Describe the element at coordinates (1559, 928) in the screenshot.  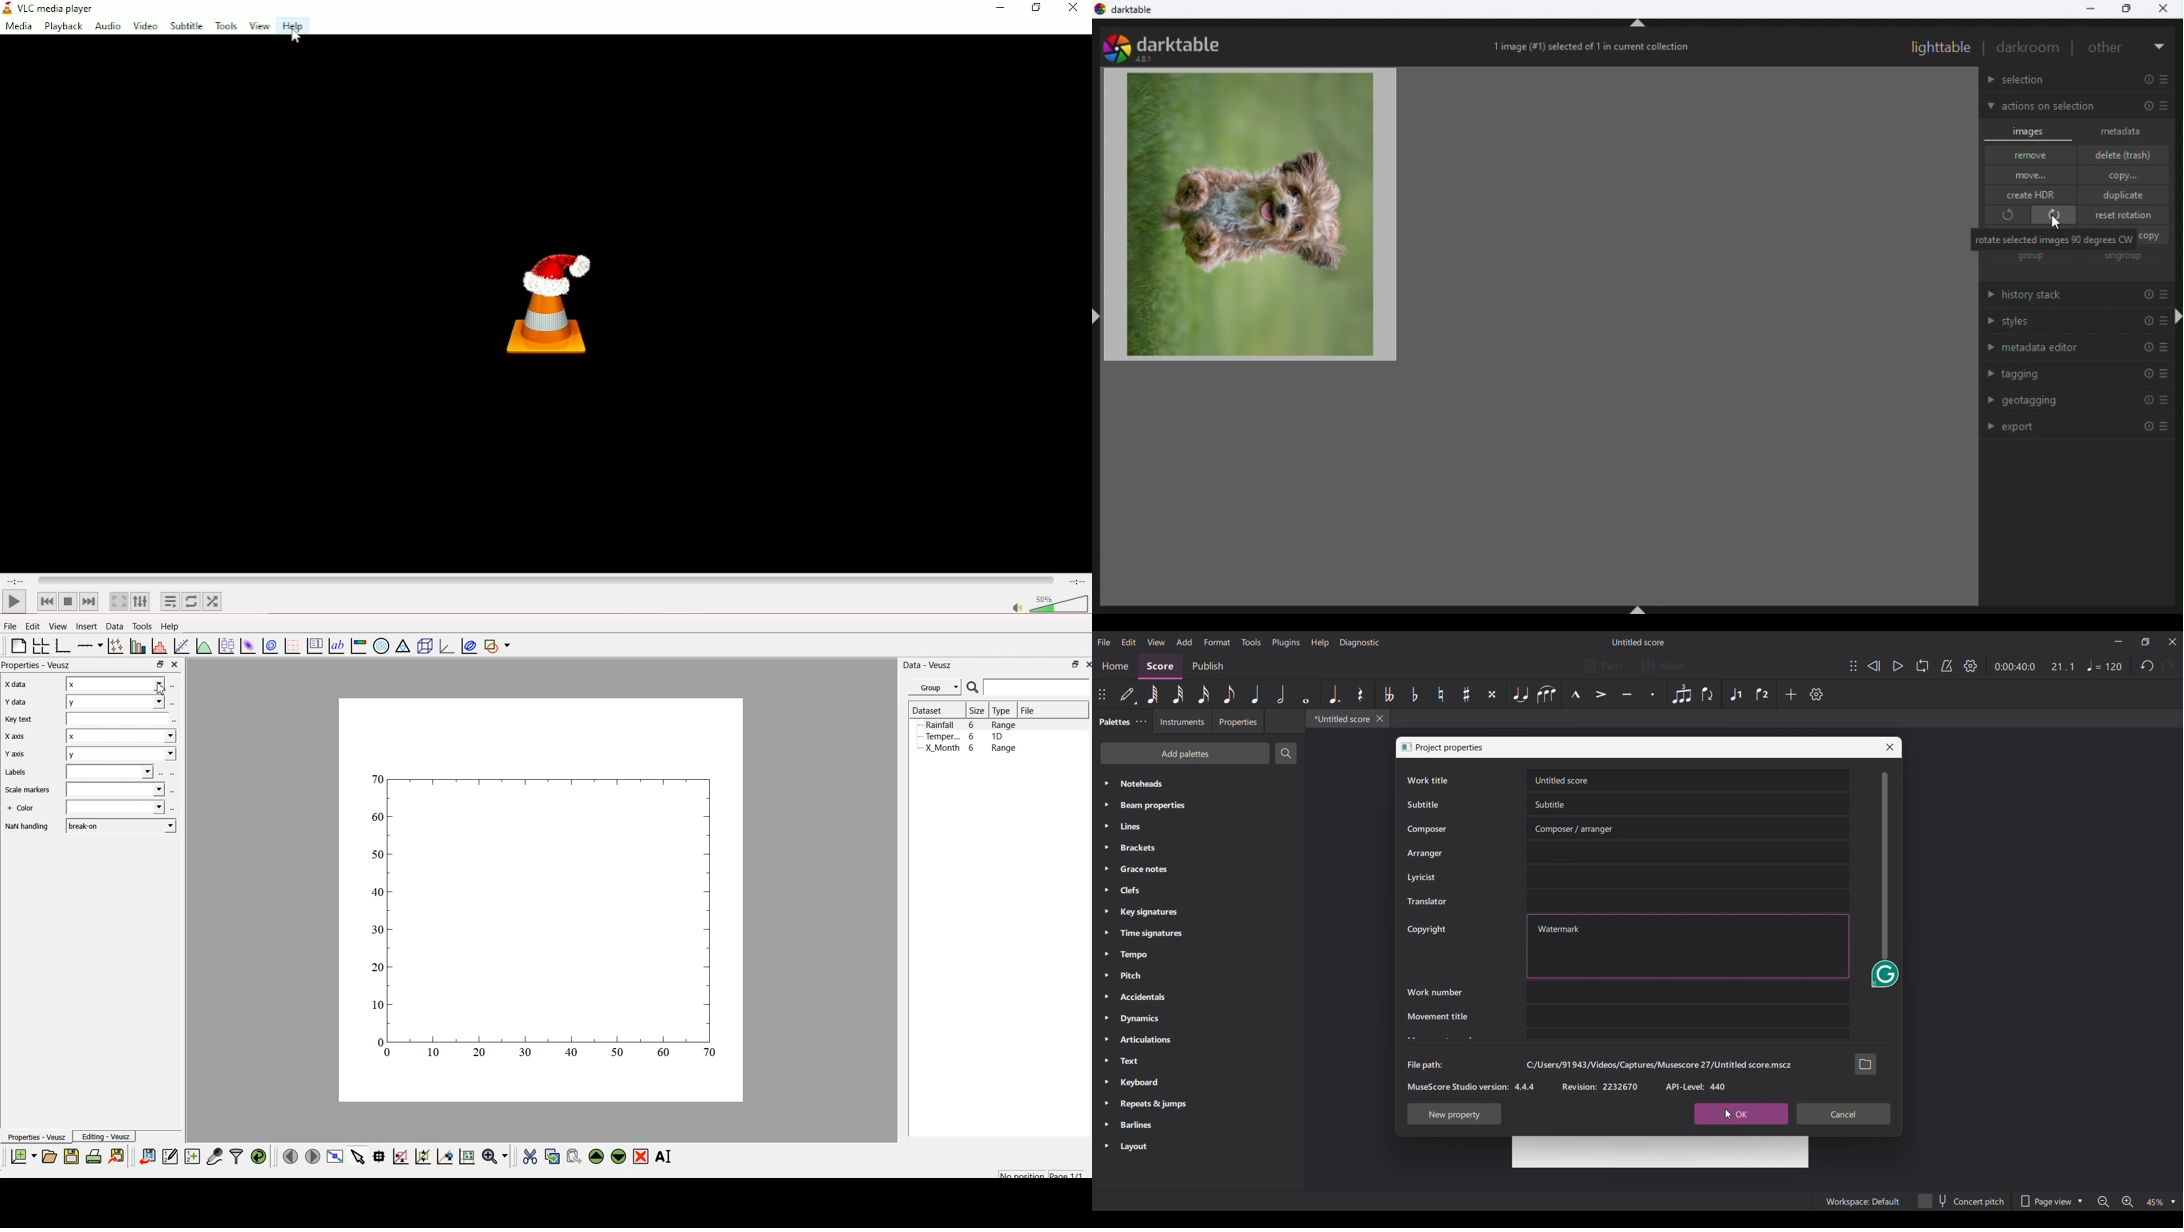
I see `Watermark` at that location.